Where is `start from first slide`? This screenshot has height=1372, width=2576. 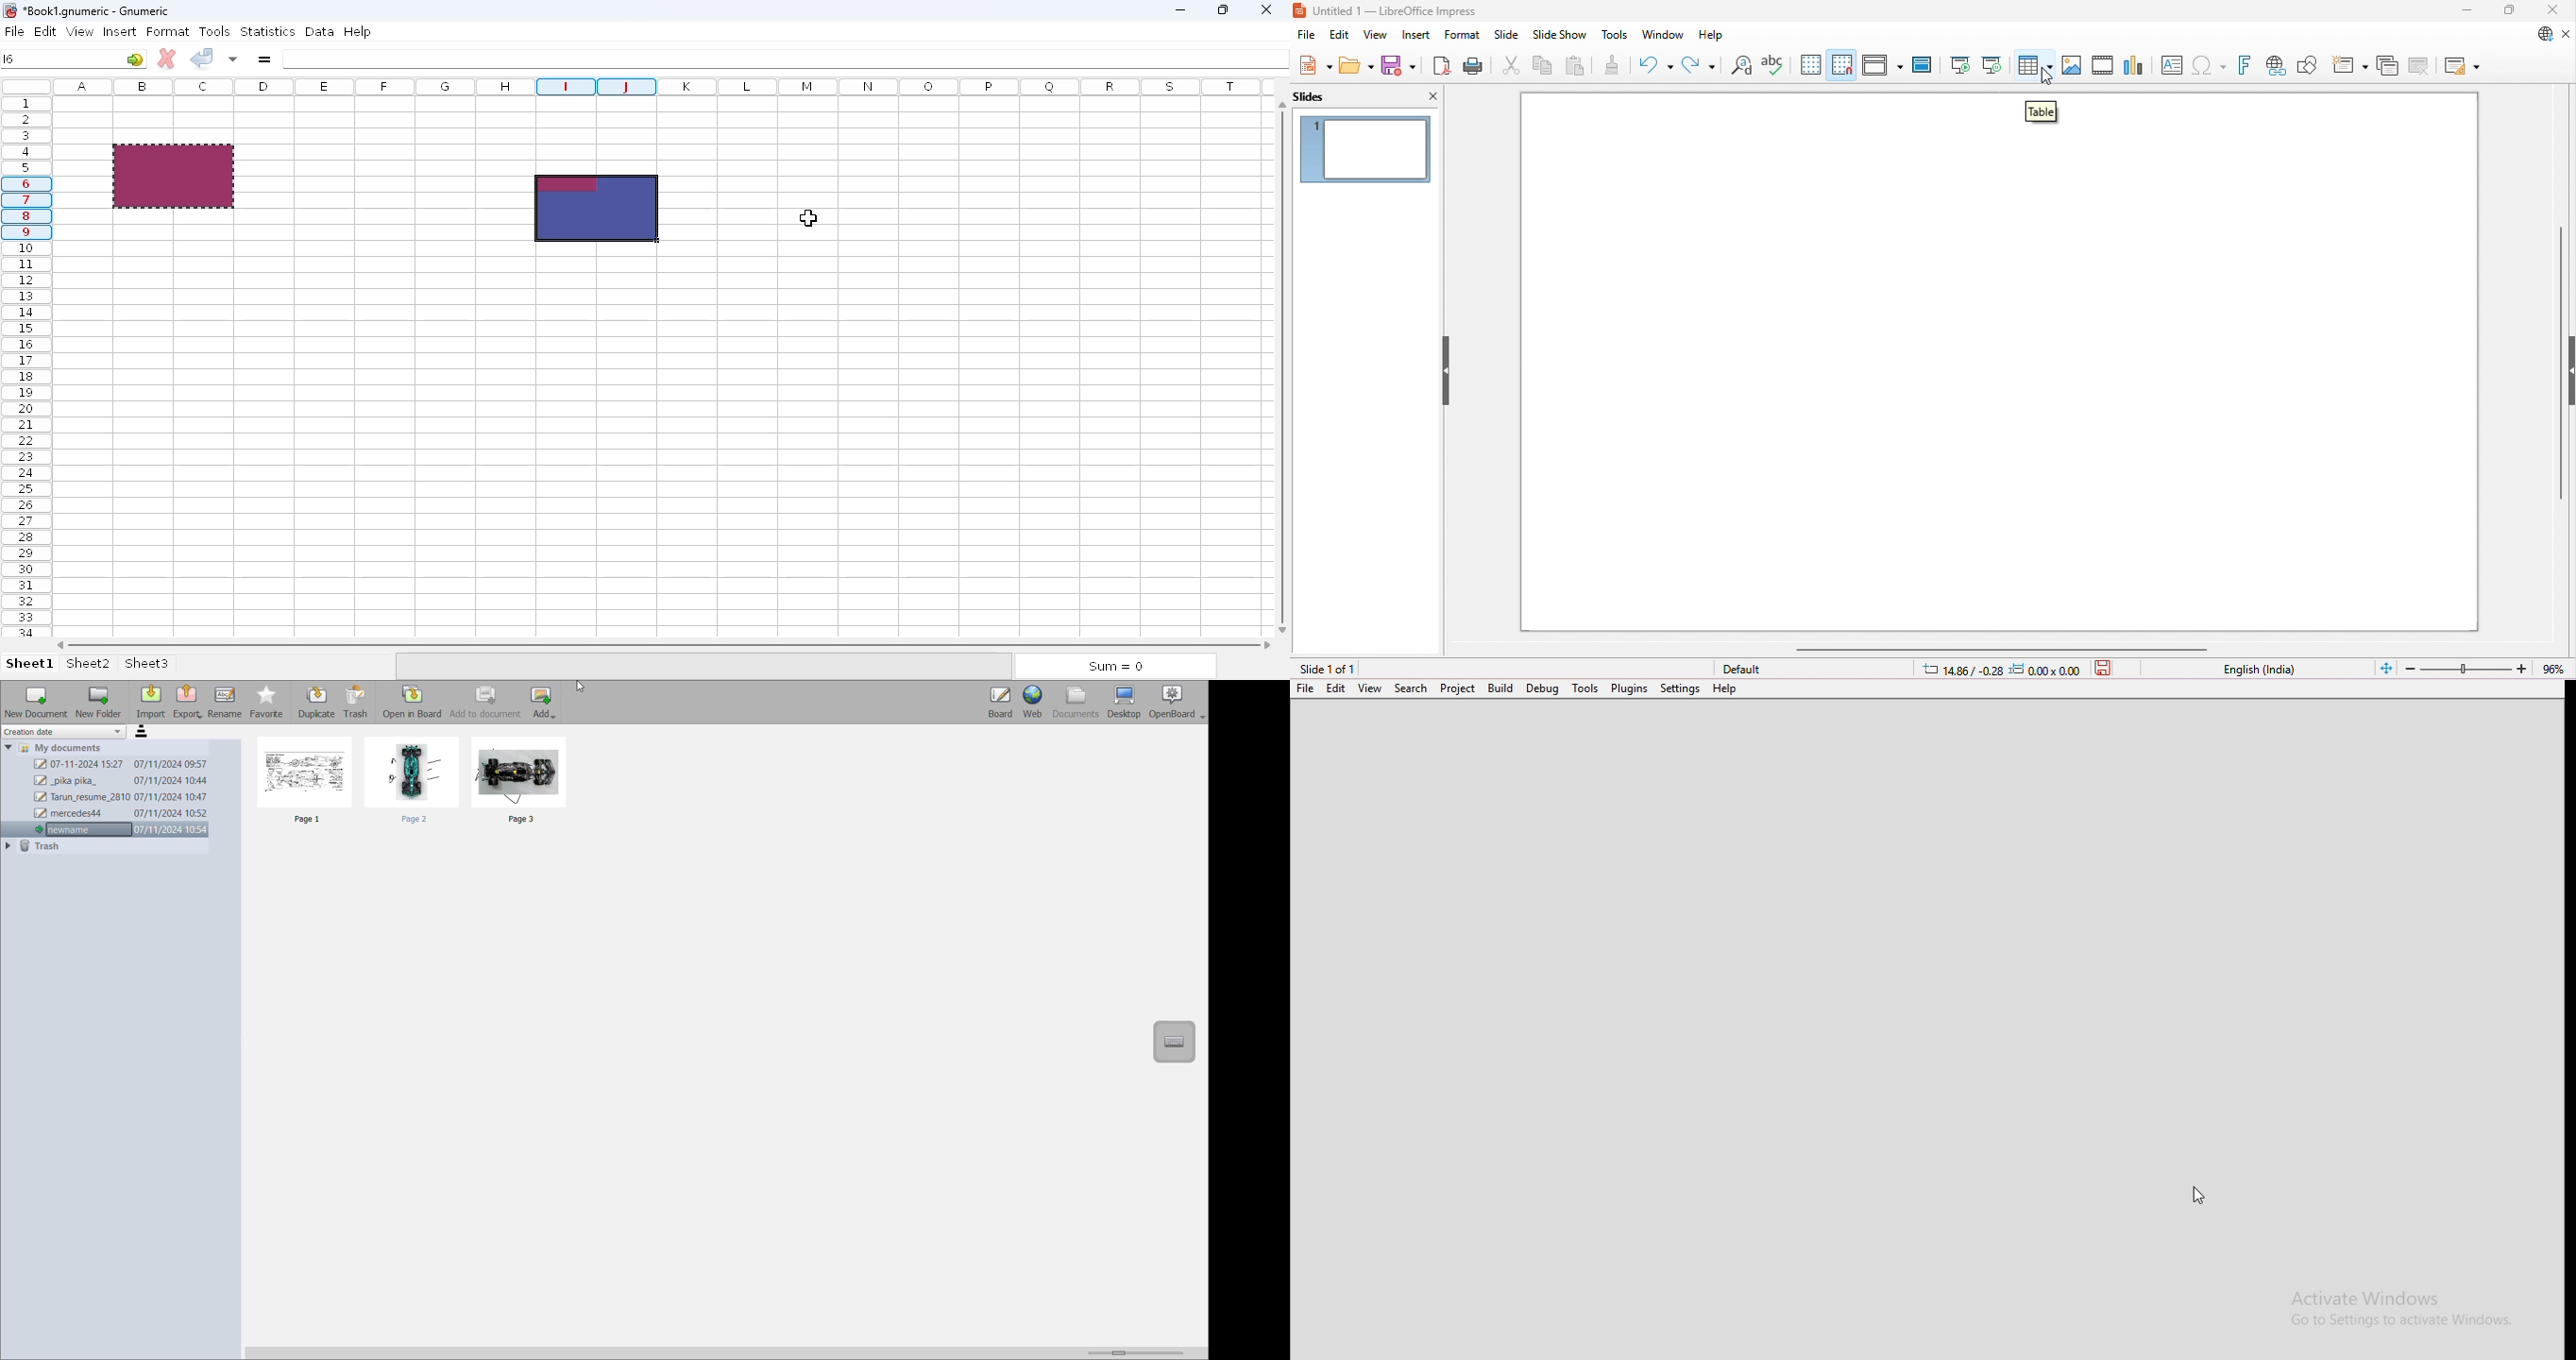
start from first slide is located at coordinates (1961, 65).